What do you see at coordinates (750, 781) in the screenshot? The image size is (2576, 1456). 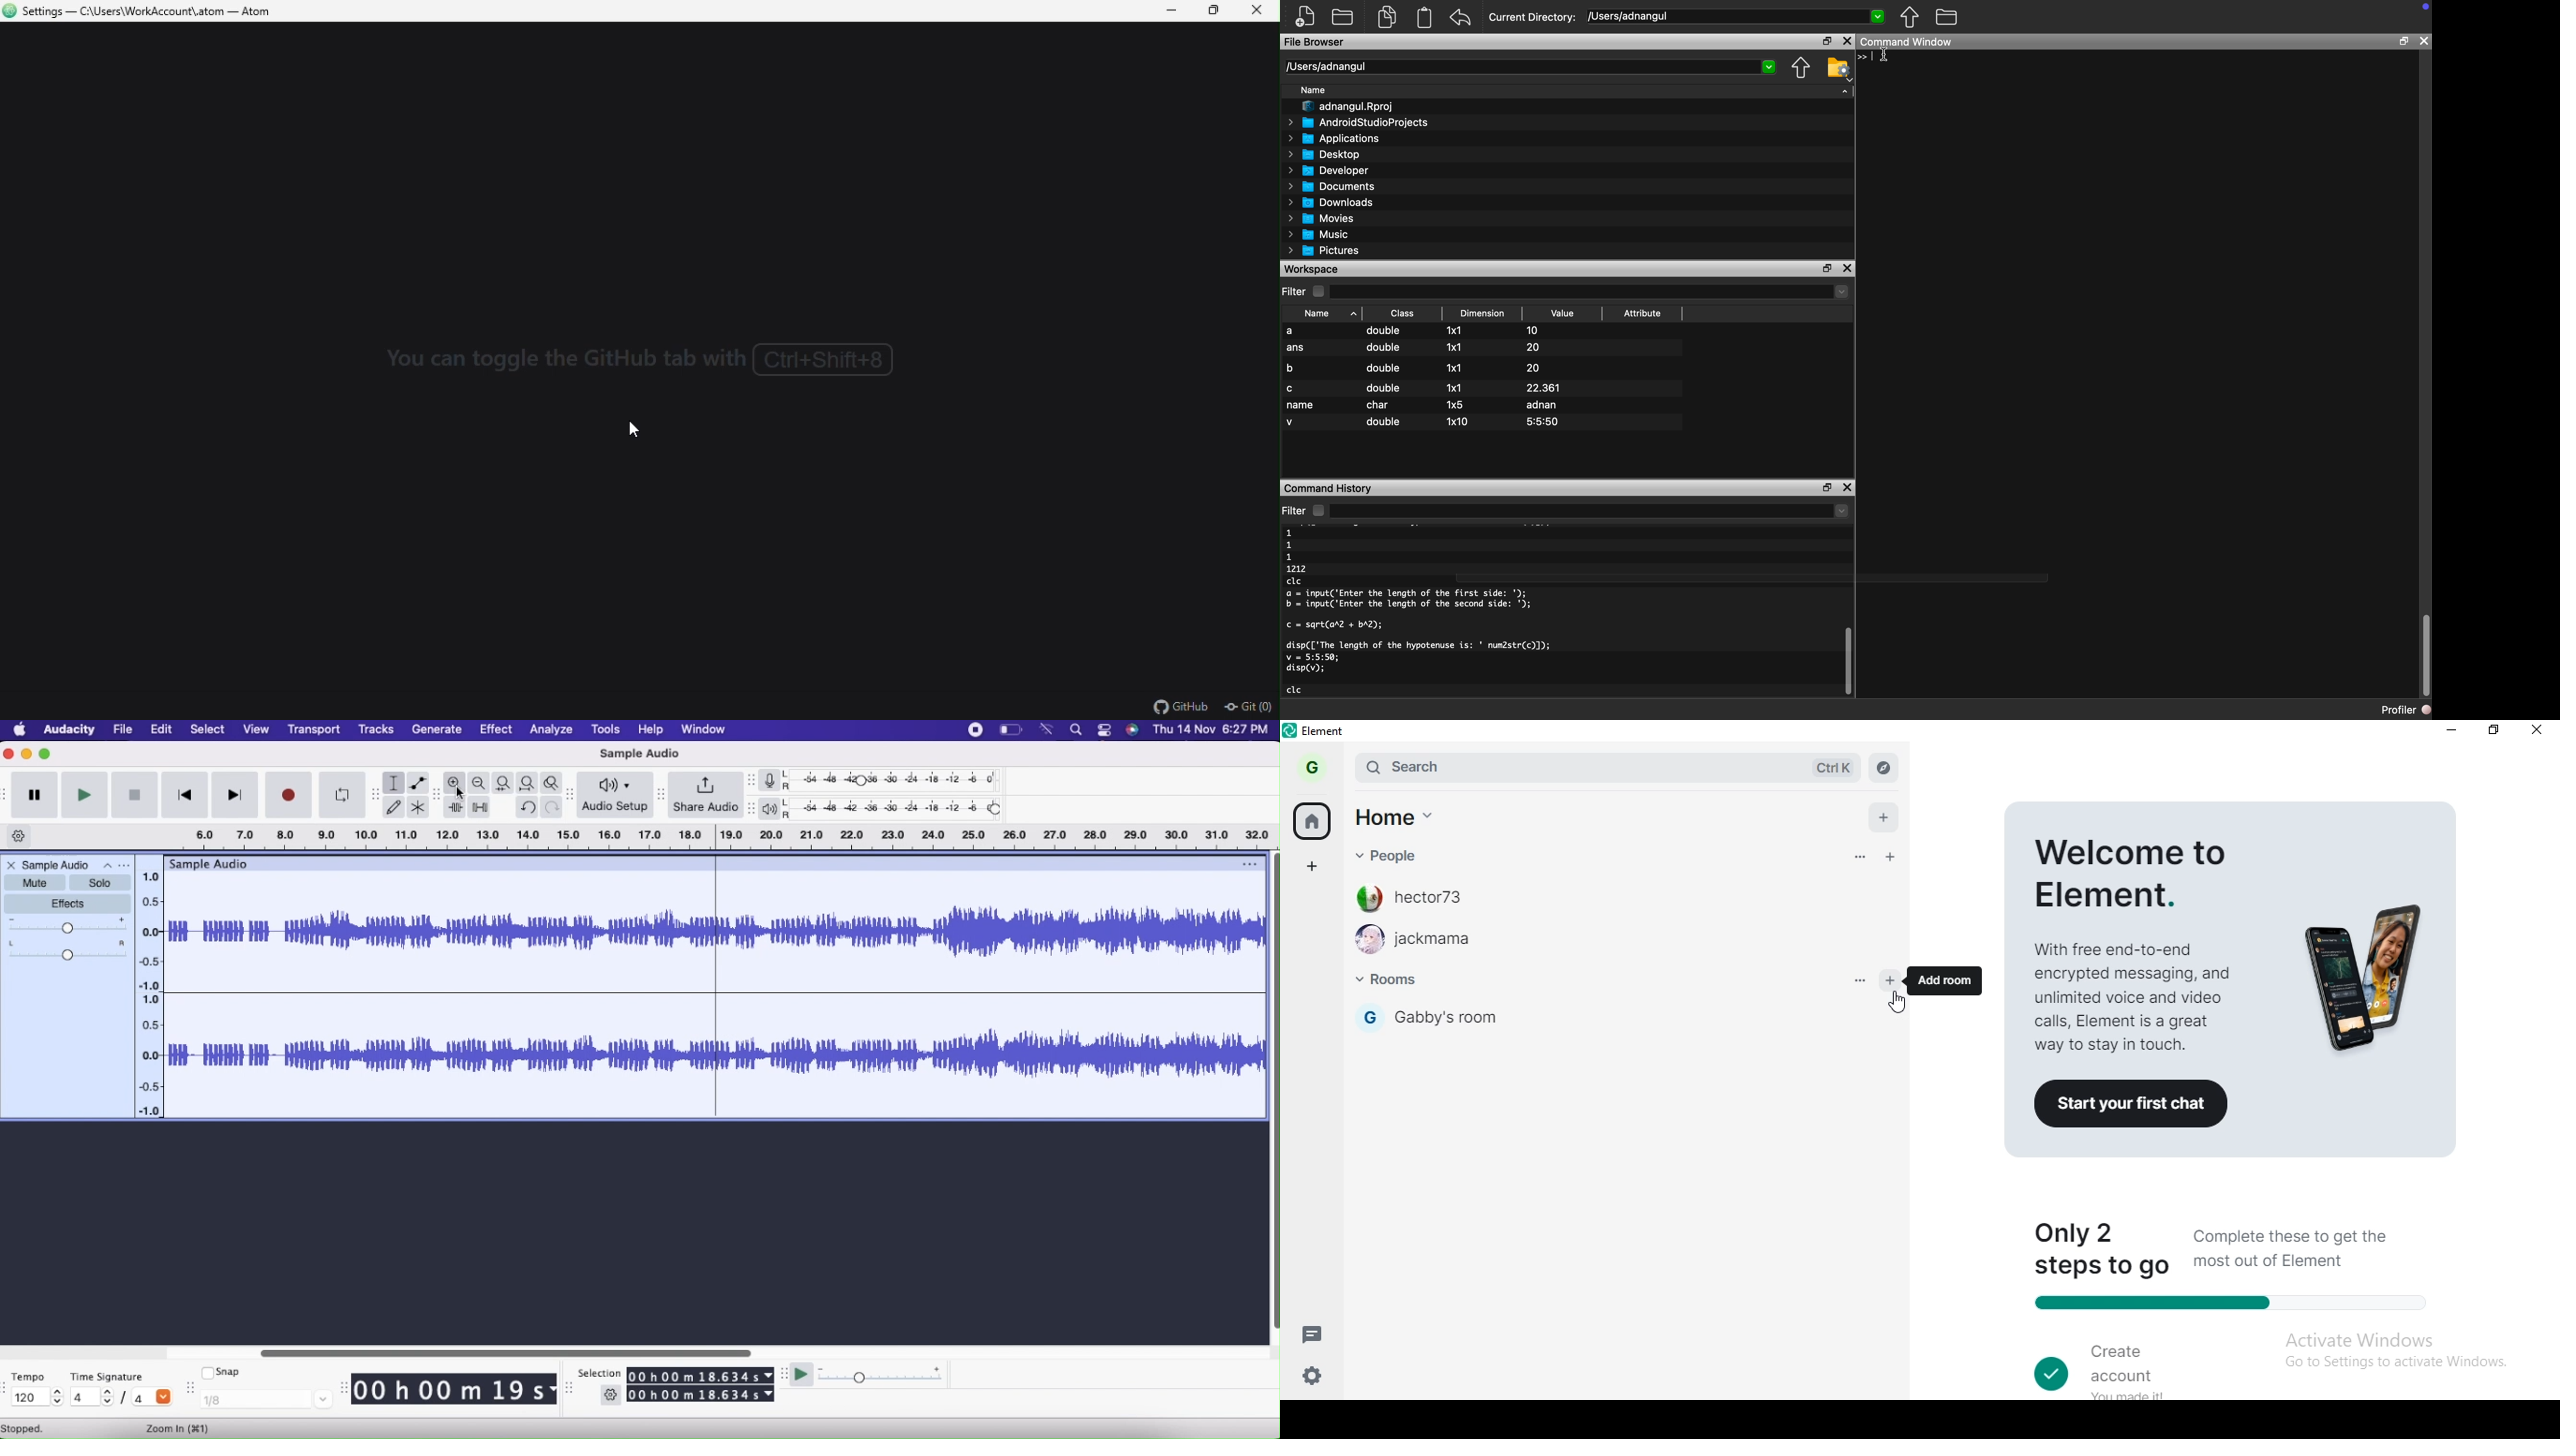 I see `resize` at bounding box center [750, 781].